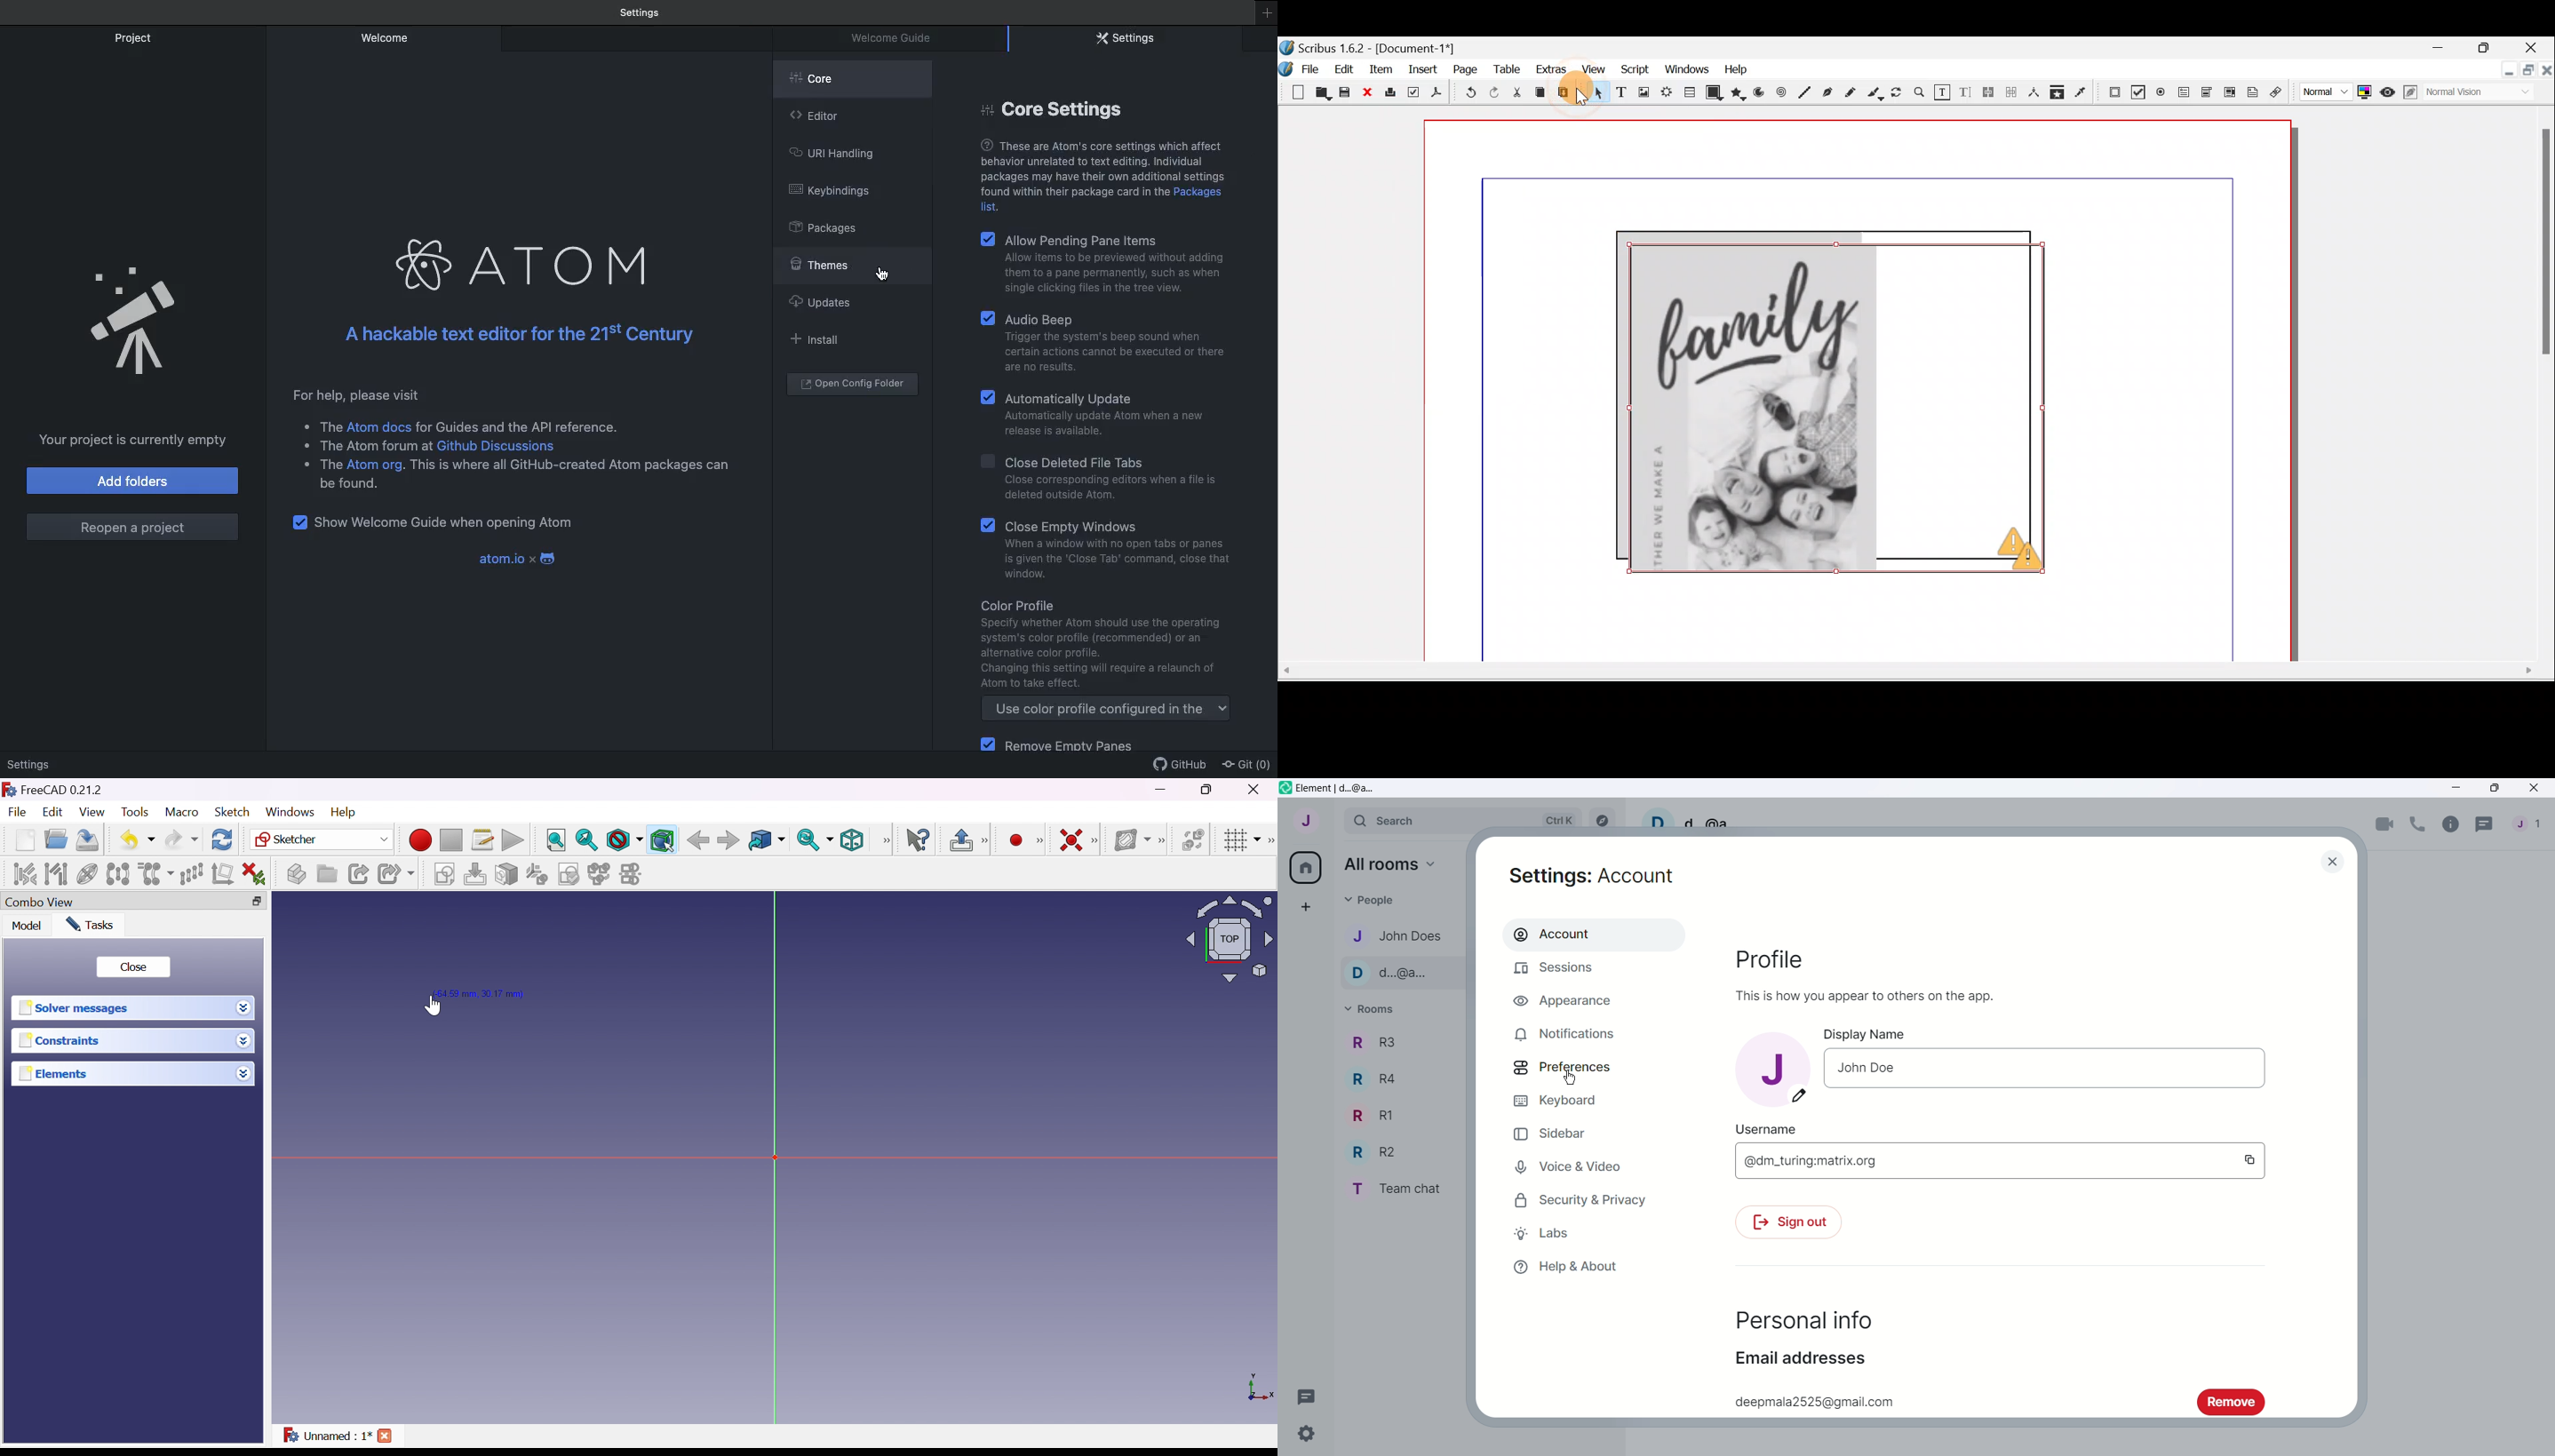  Describe the element at coordinates (642, 12) in the screenshot. I see `Welcome guide` at that location.